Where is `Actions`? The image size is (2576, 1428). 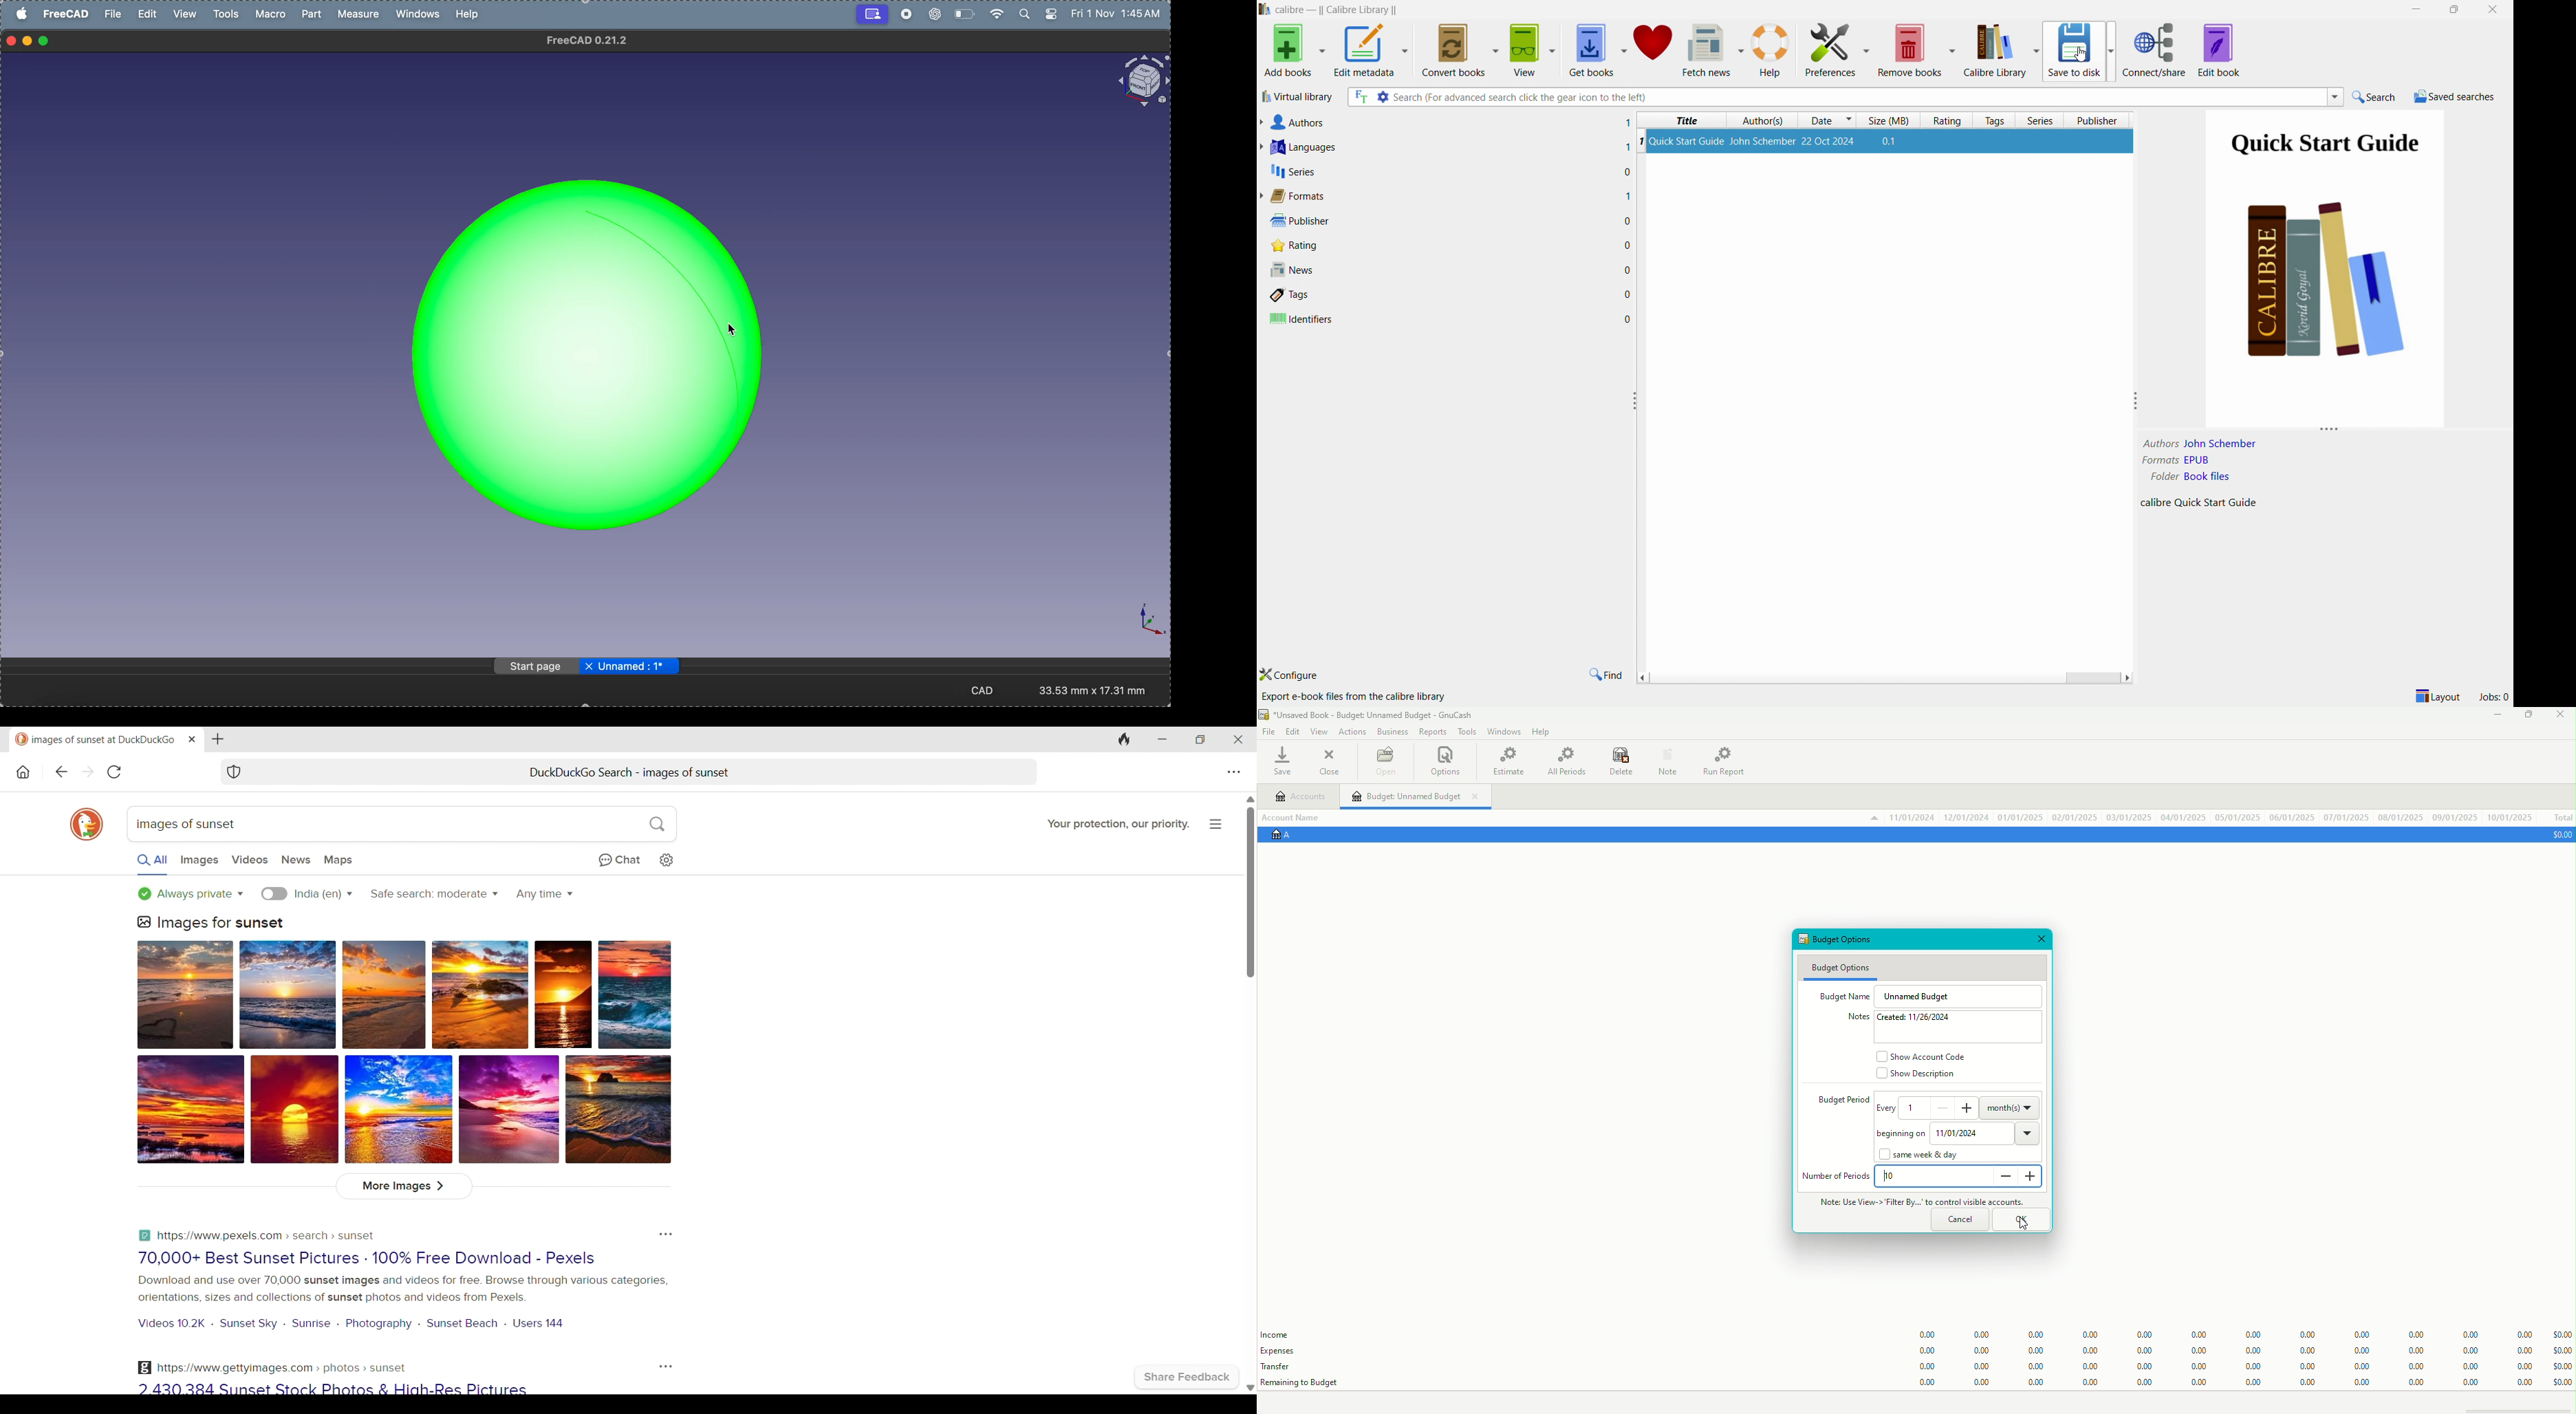 Actions is located at coordinates (1352, 731).